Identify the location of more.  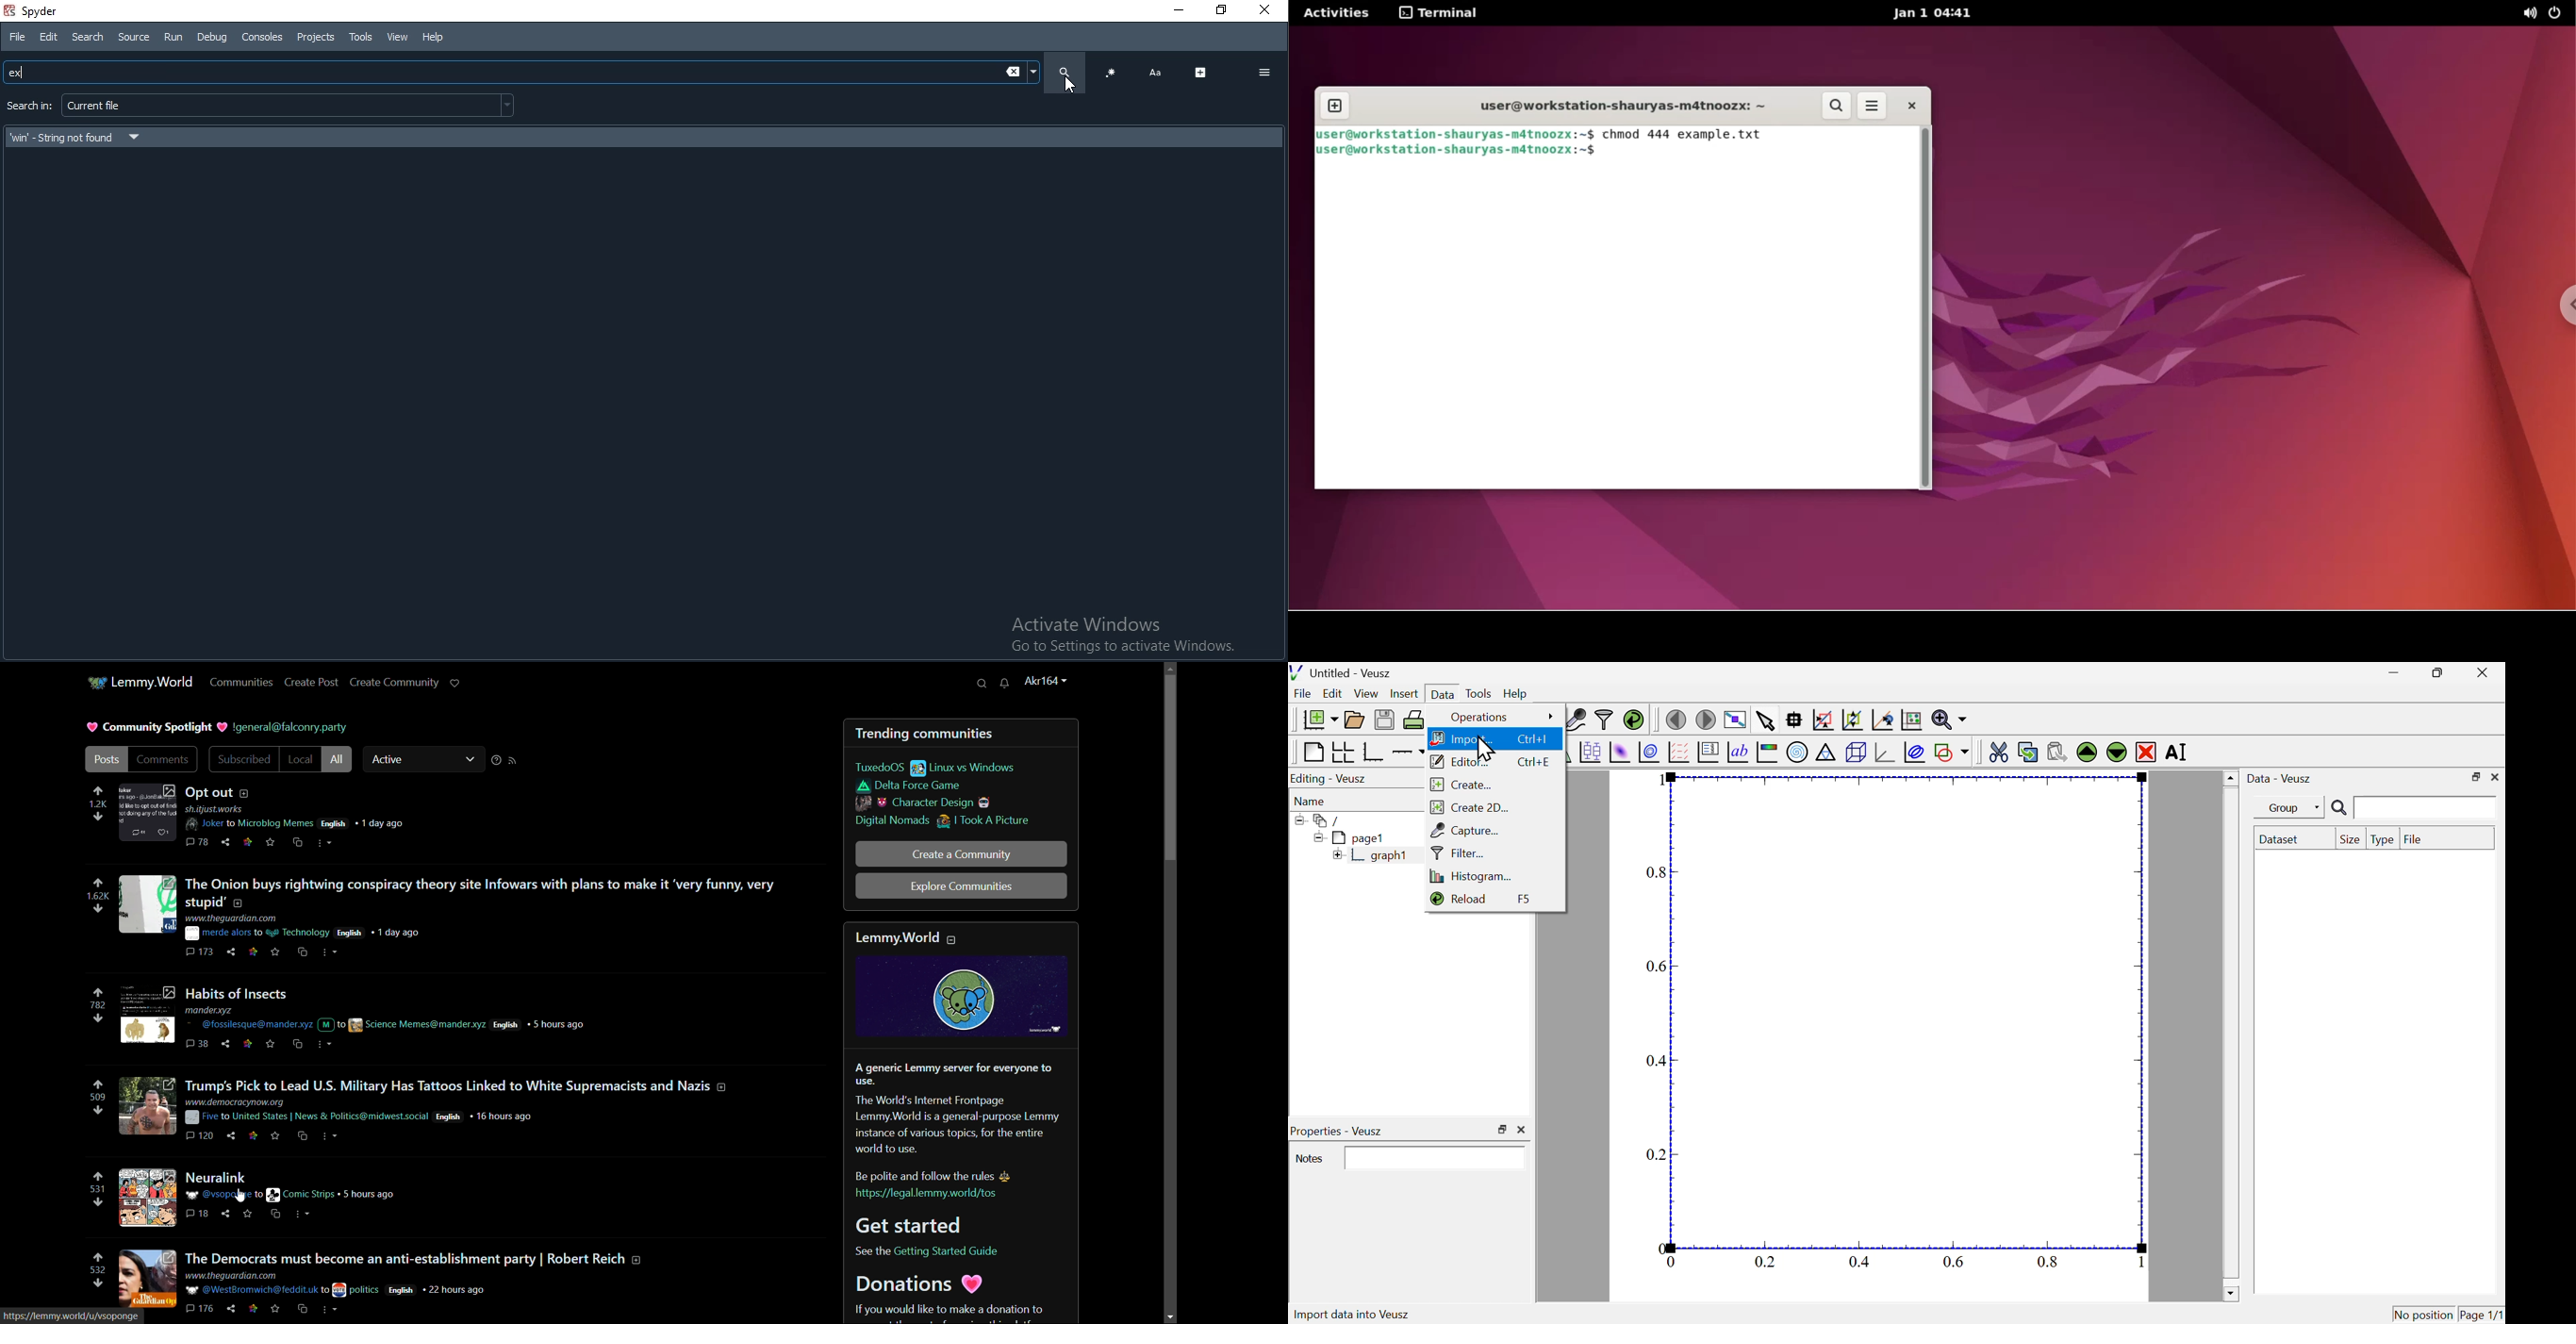
(330, 1137).